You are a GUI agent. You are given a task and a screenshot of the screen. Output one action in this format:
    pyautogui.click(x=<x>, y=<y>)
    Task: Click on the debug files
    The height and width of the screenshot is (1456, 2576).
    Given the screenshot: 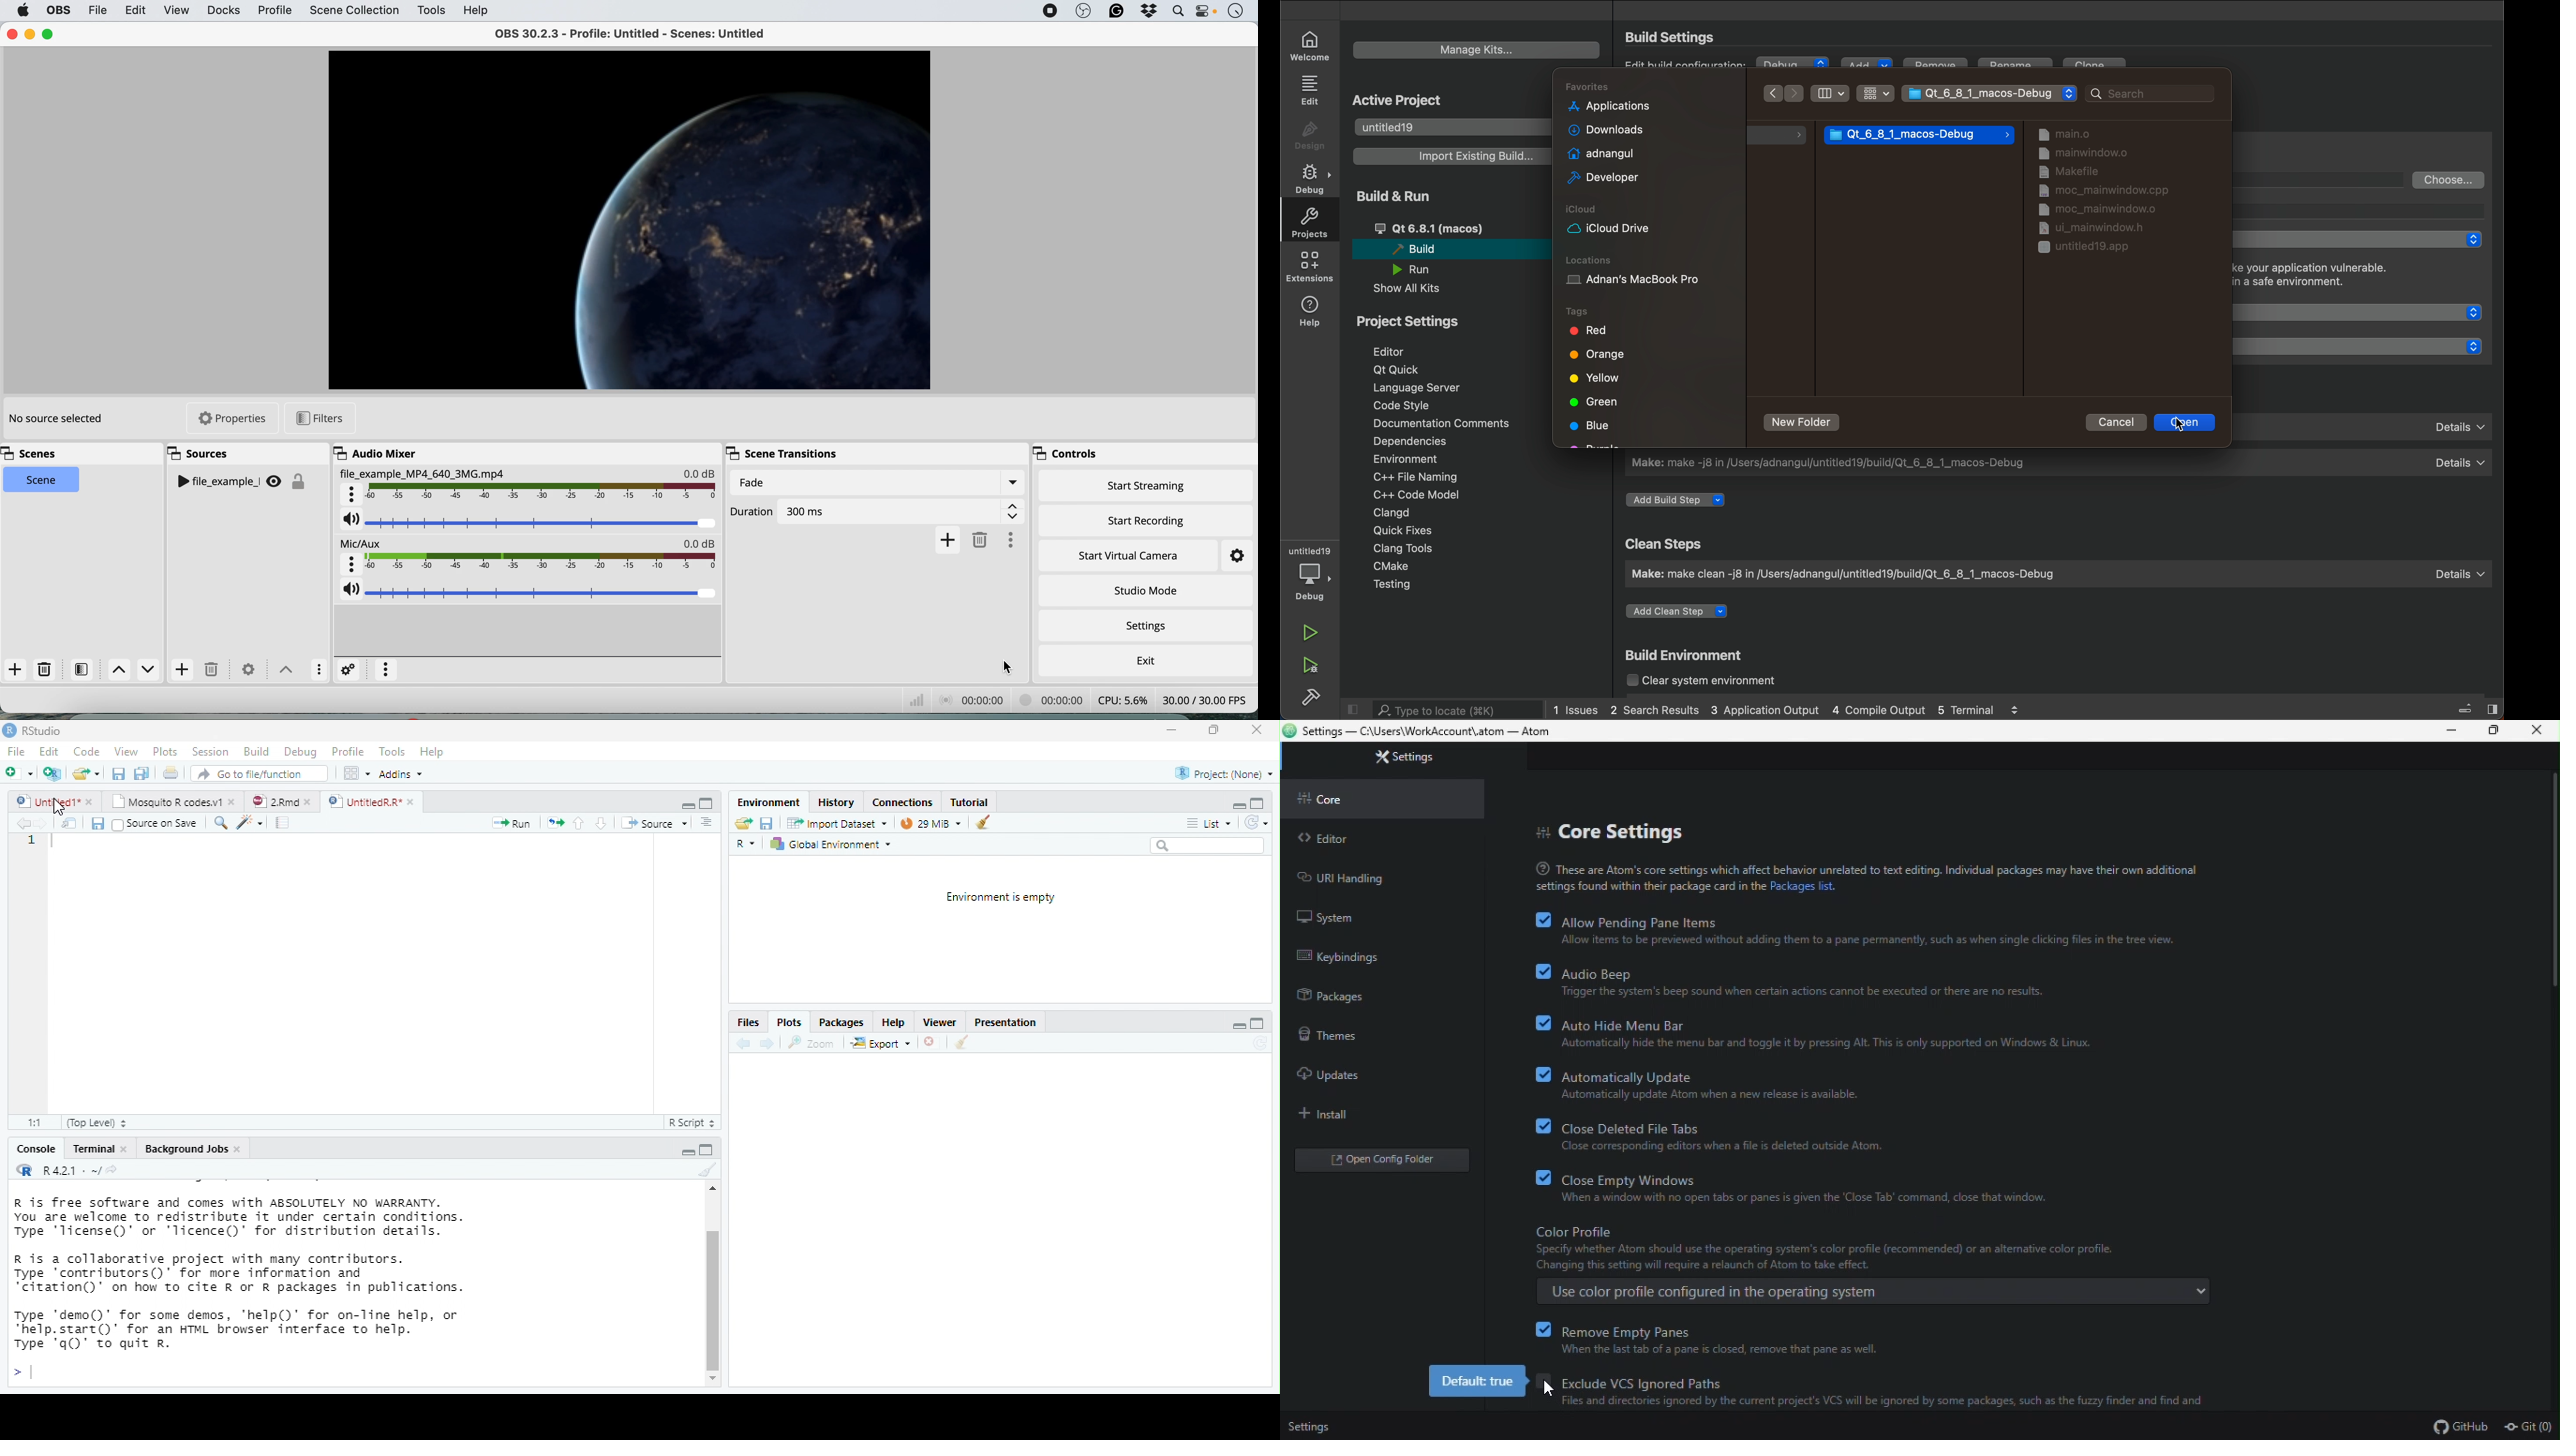 What is the action you would take?
    pyautogui.click(x=2118, y=134)
    